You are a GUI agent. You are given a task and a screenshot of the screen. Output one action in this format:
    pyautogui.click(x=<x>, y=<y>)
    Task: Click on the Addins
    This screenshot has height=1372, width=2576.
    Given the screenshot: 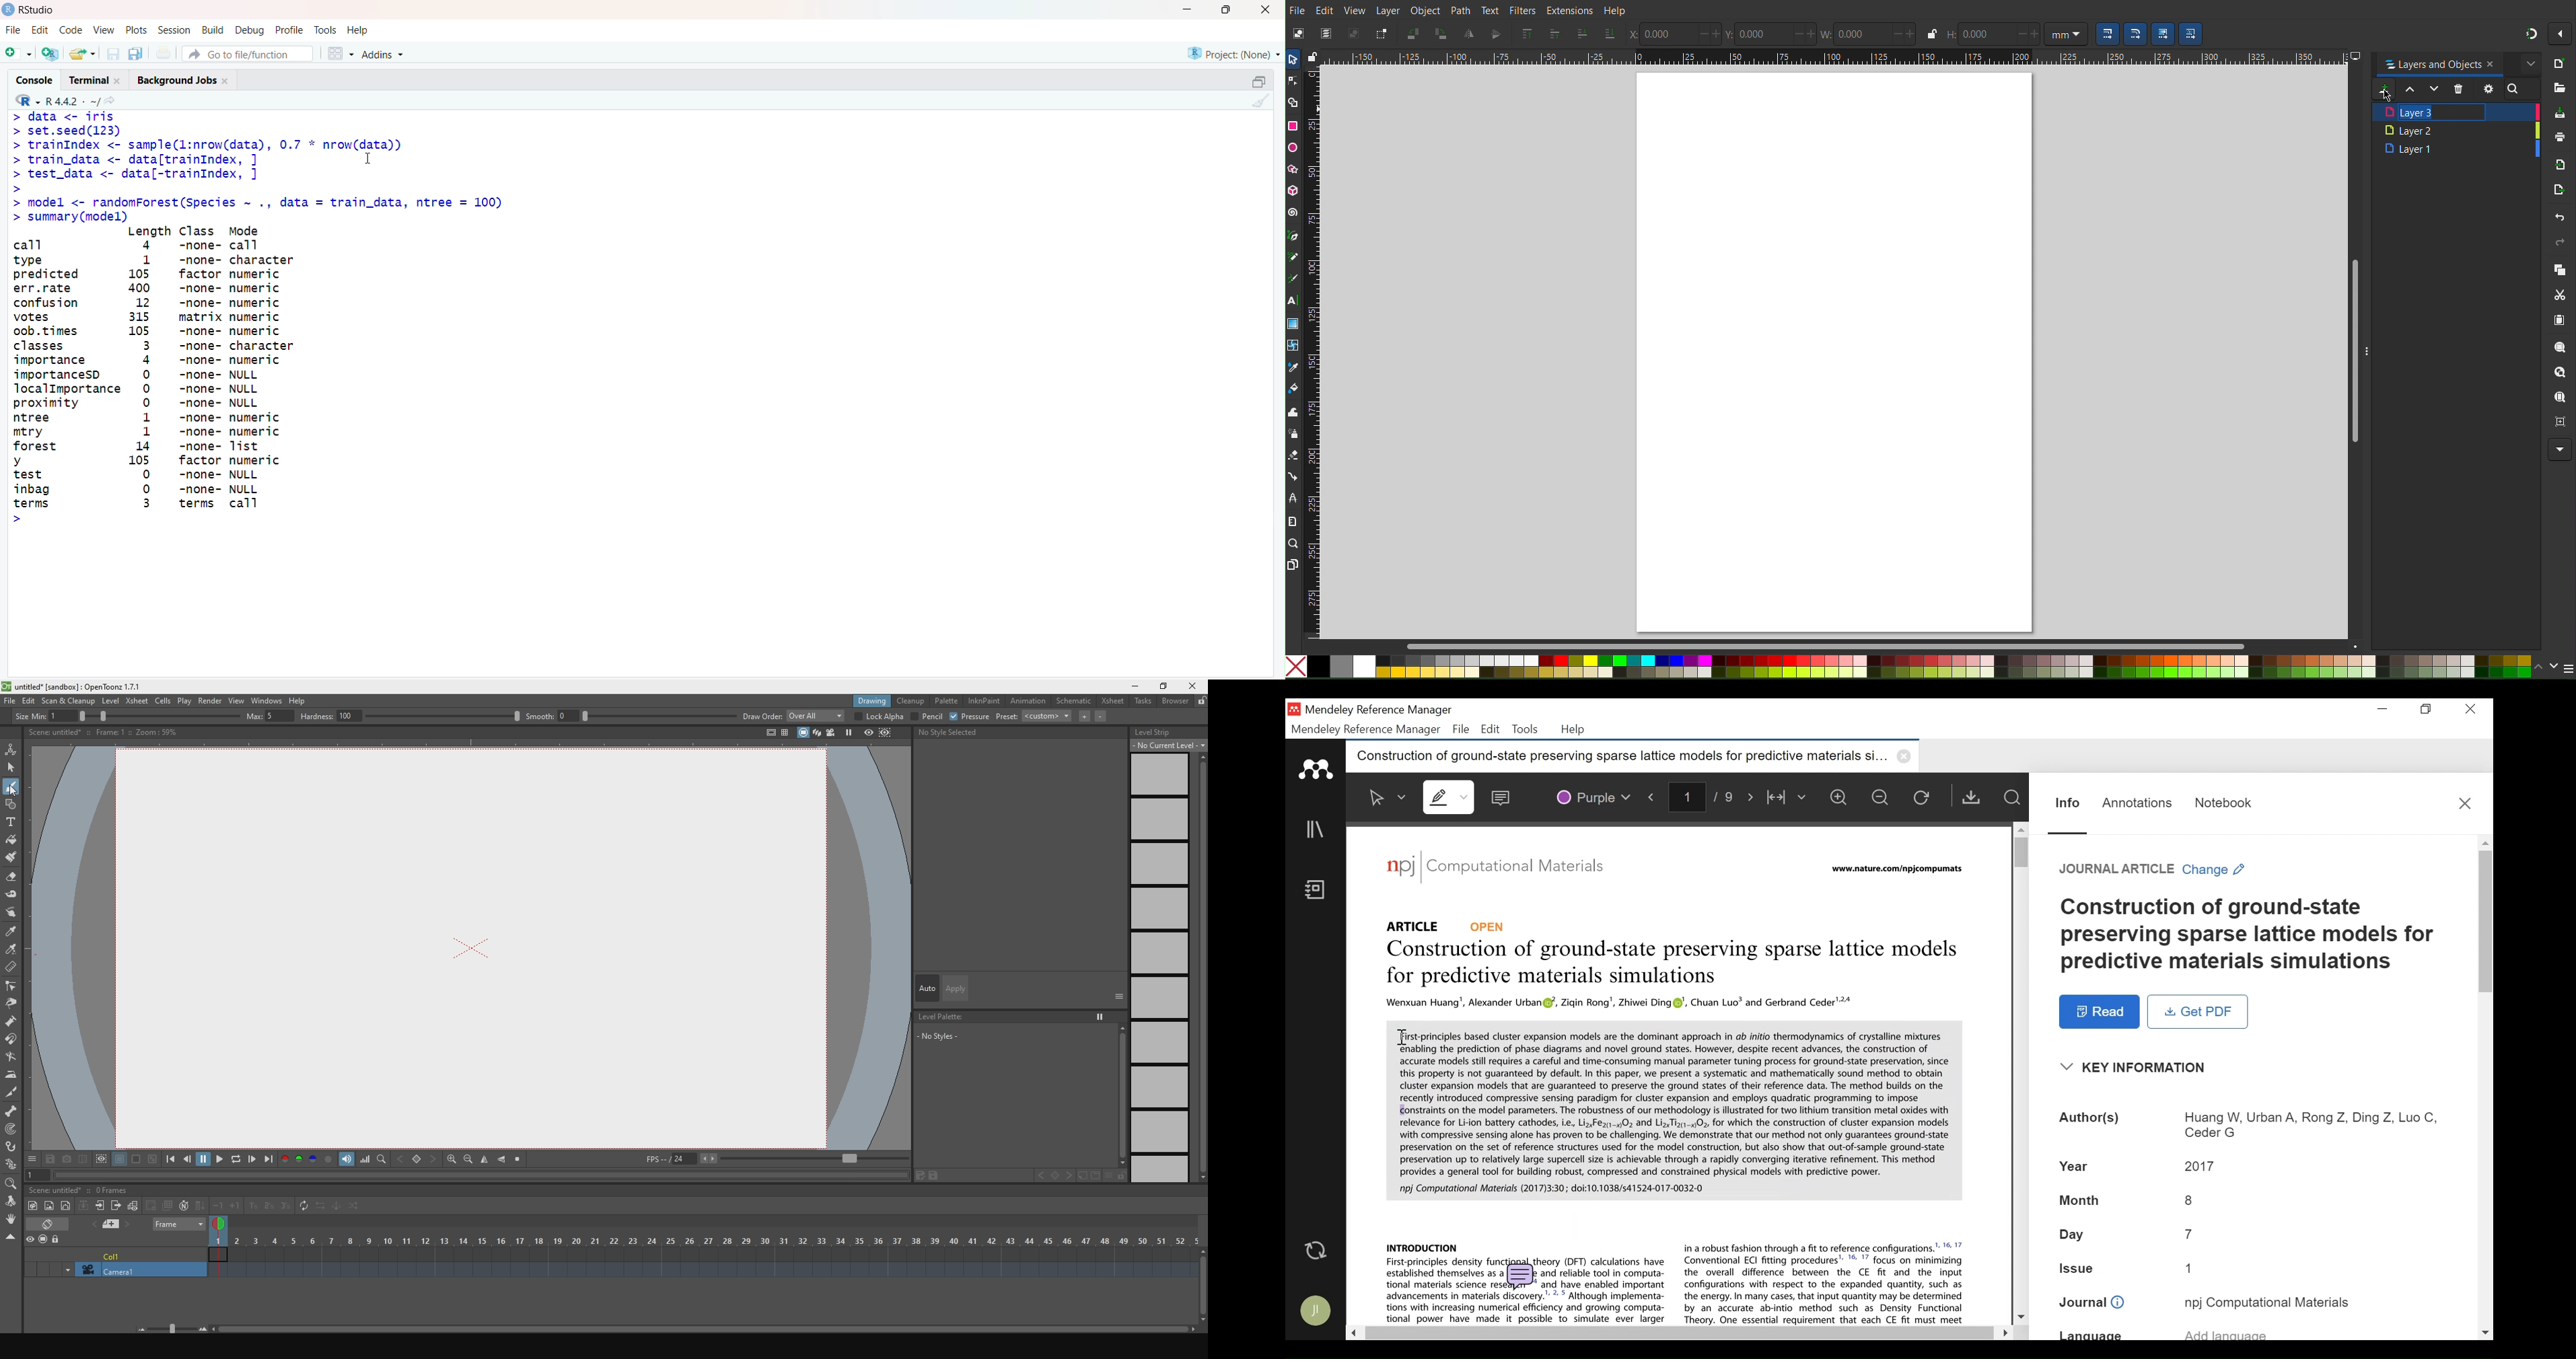 What is the action you would take?
    pyautogui.click(x=385, y=53)
    